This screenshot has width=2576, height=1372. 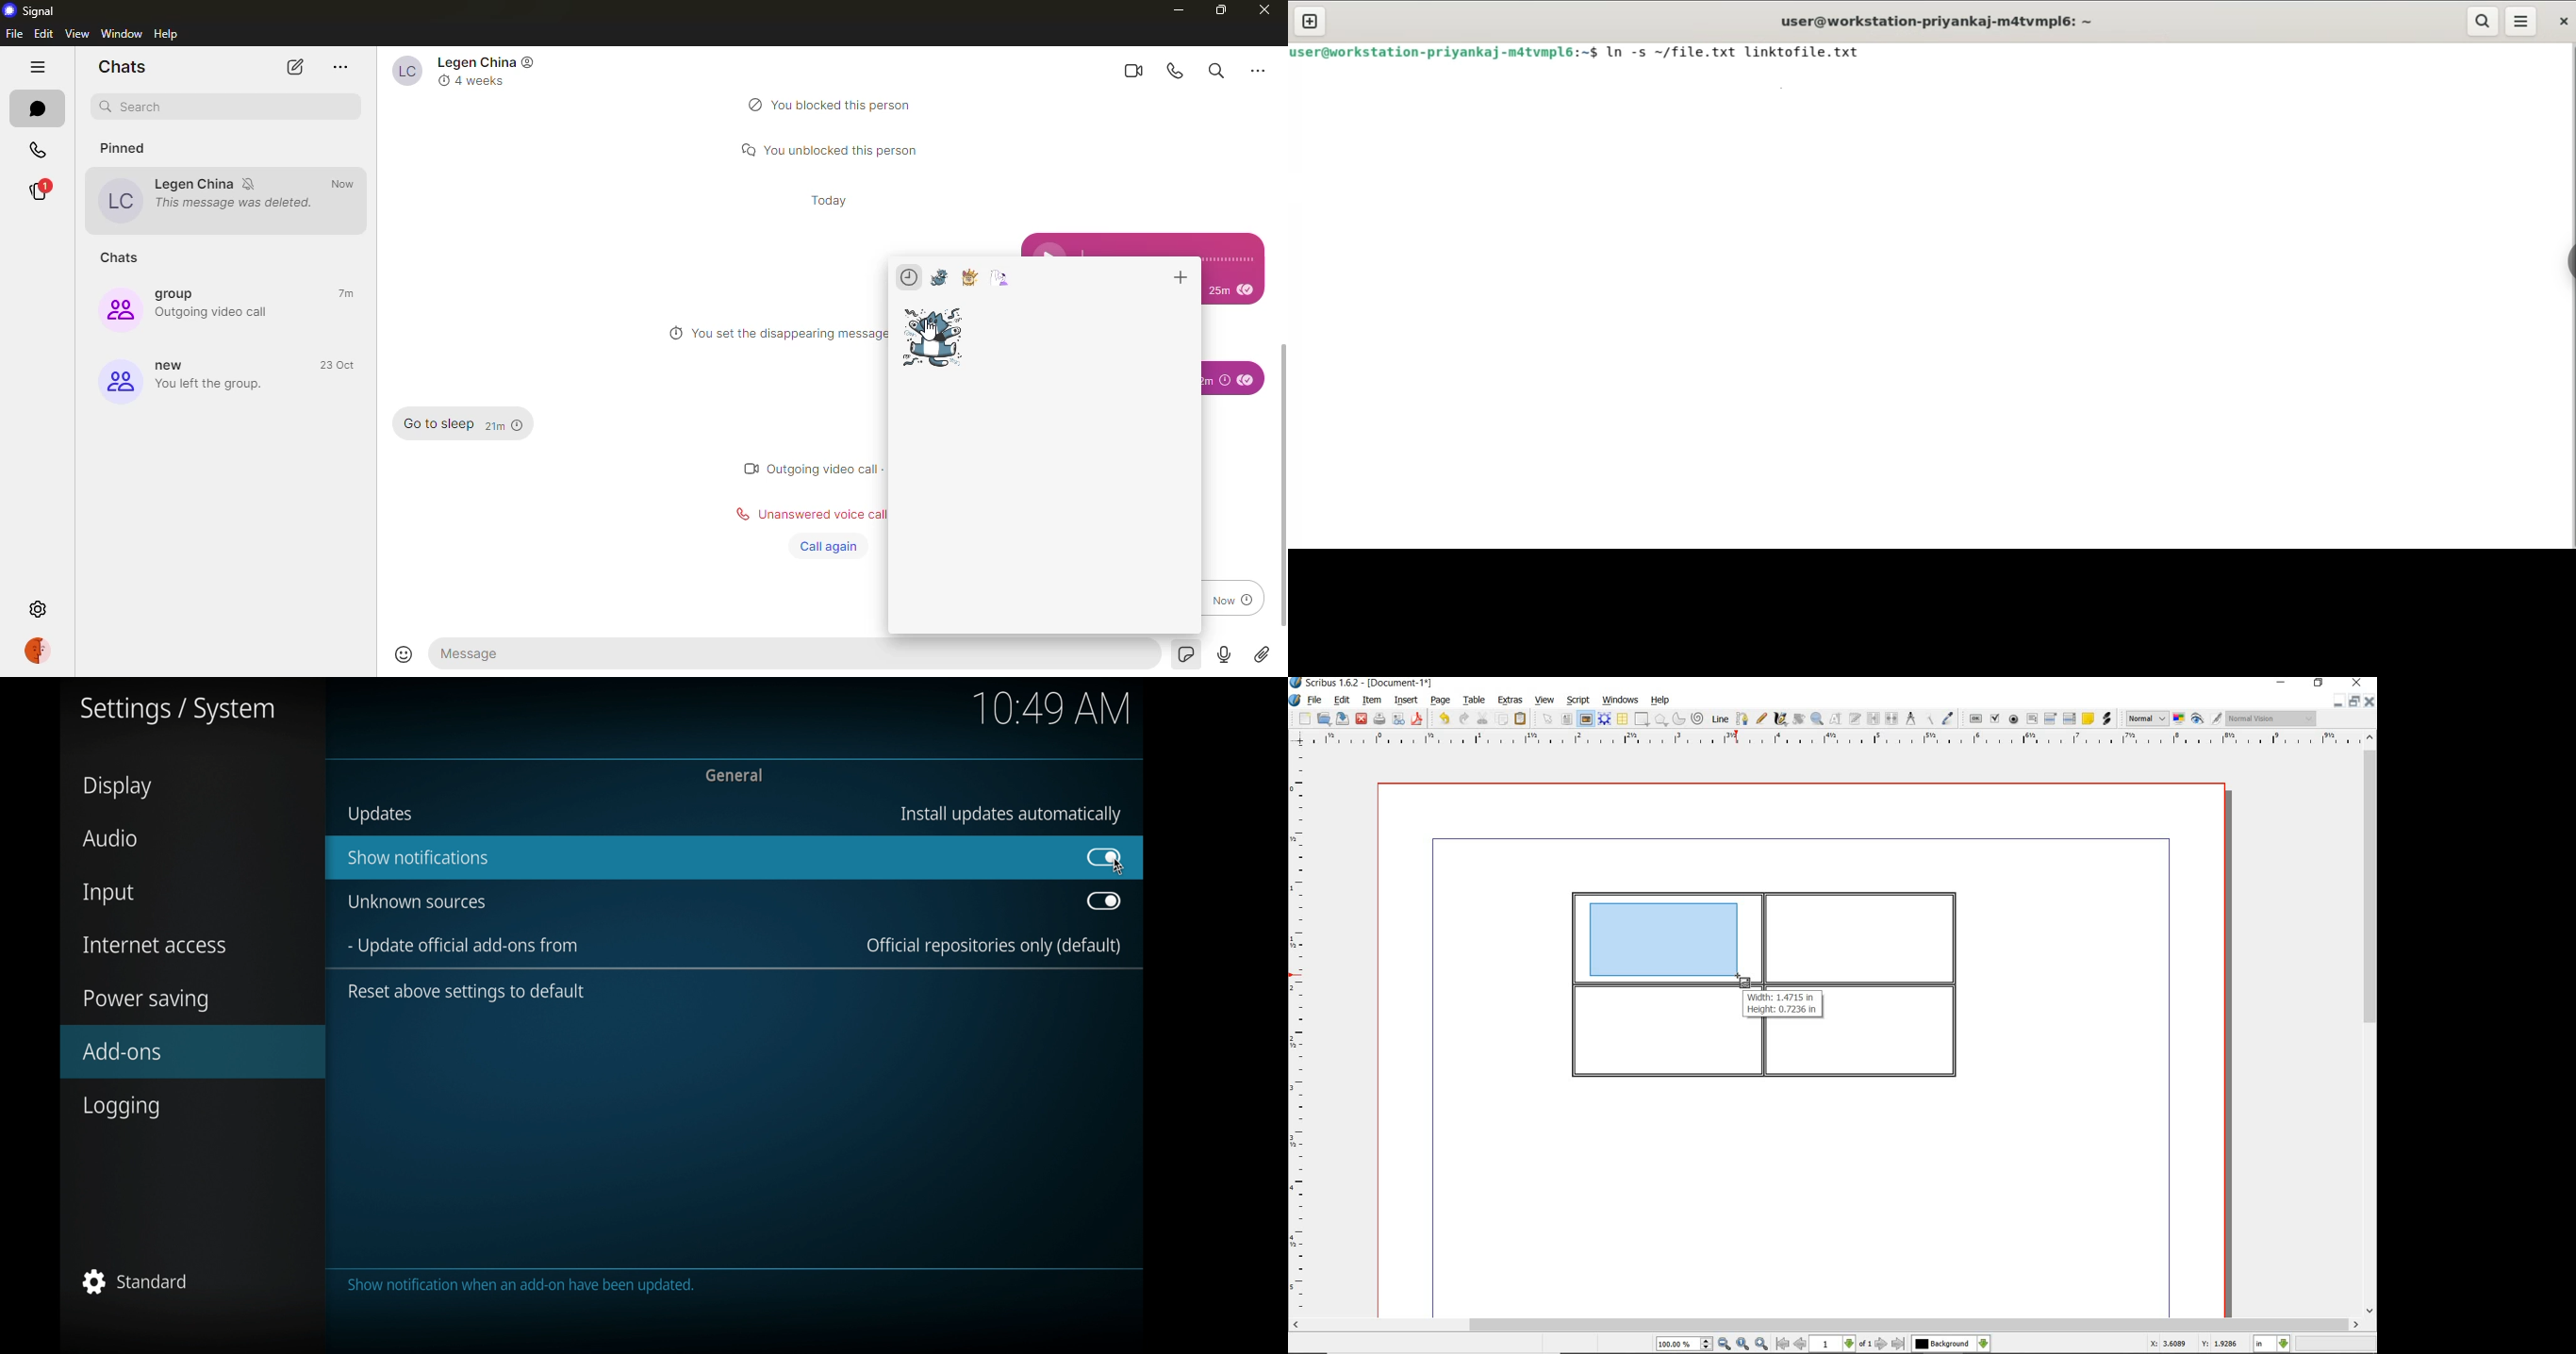 I want to click on save, so click(x=1343, y=718).